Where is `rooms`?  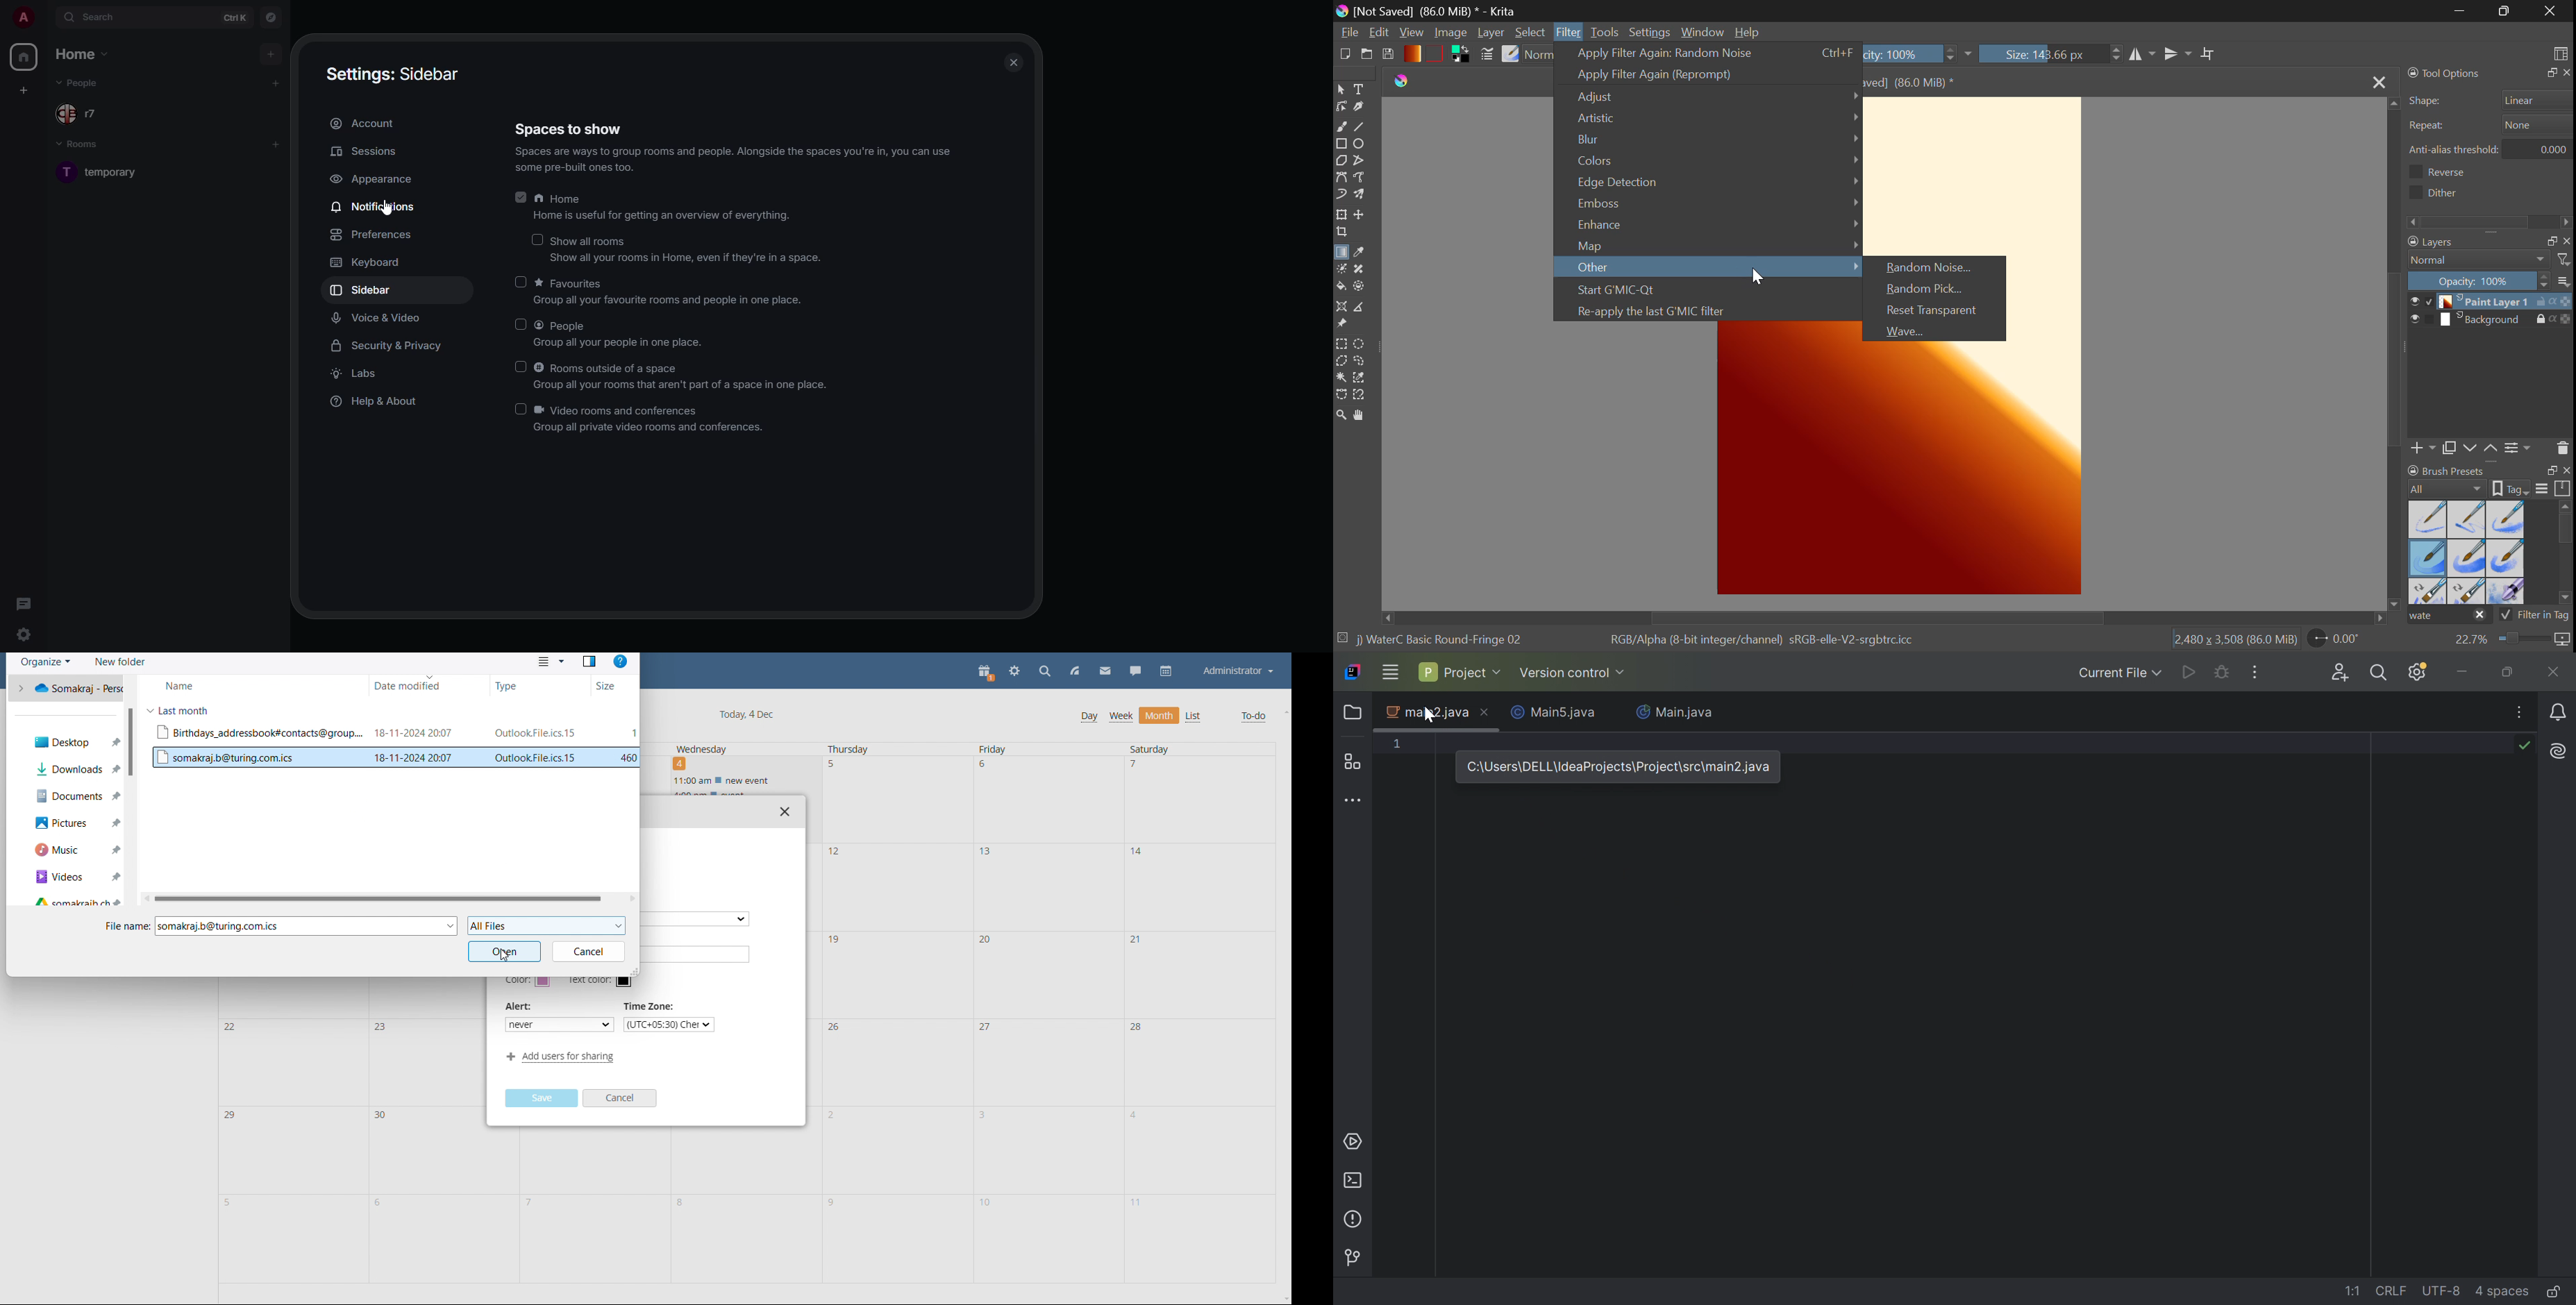 rooms is located at coordinates (83, 145).